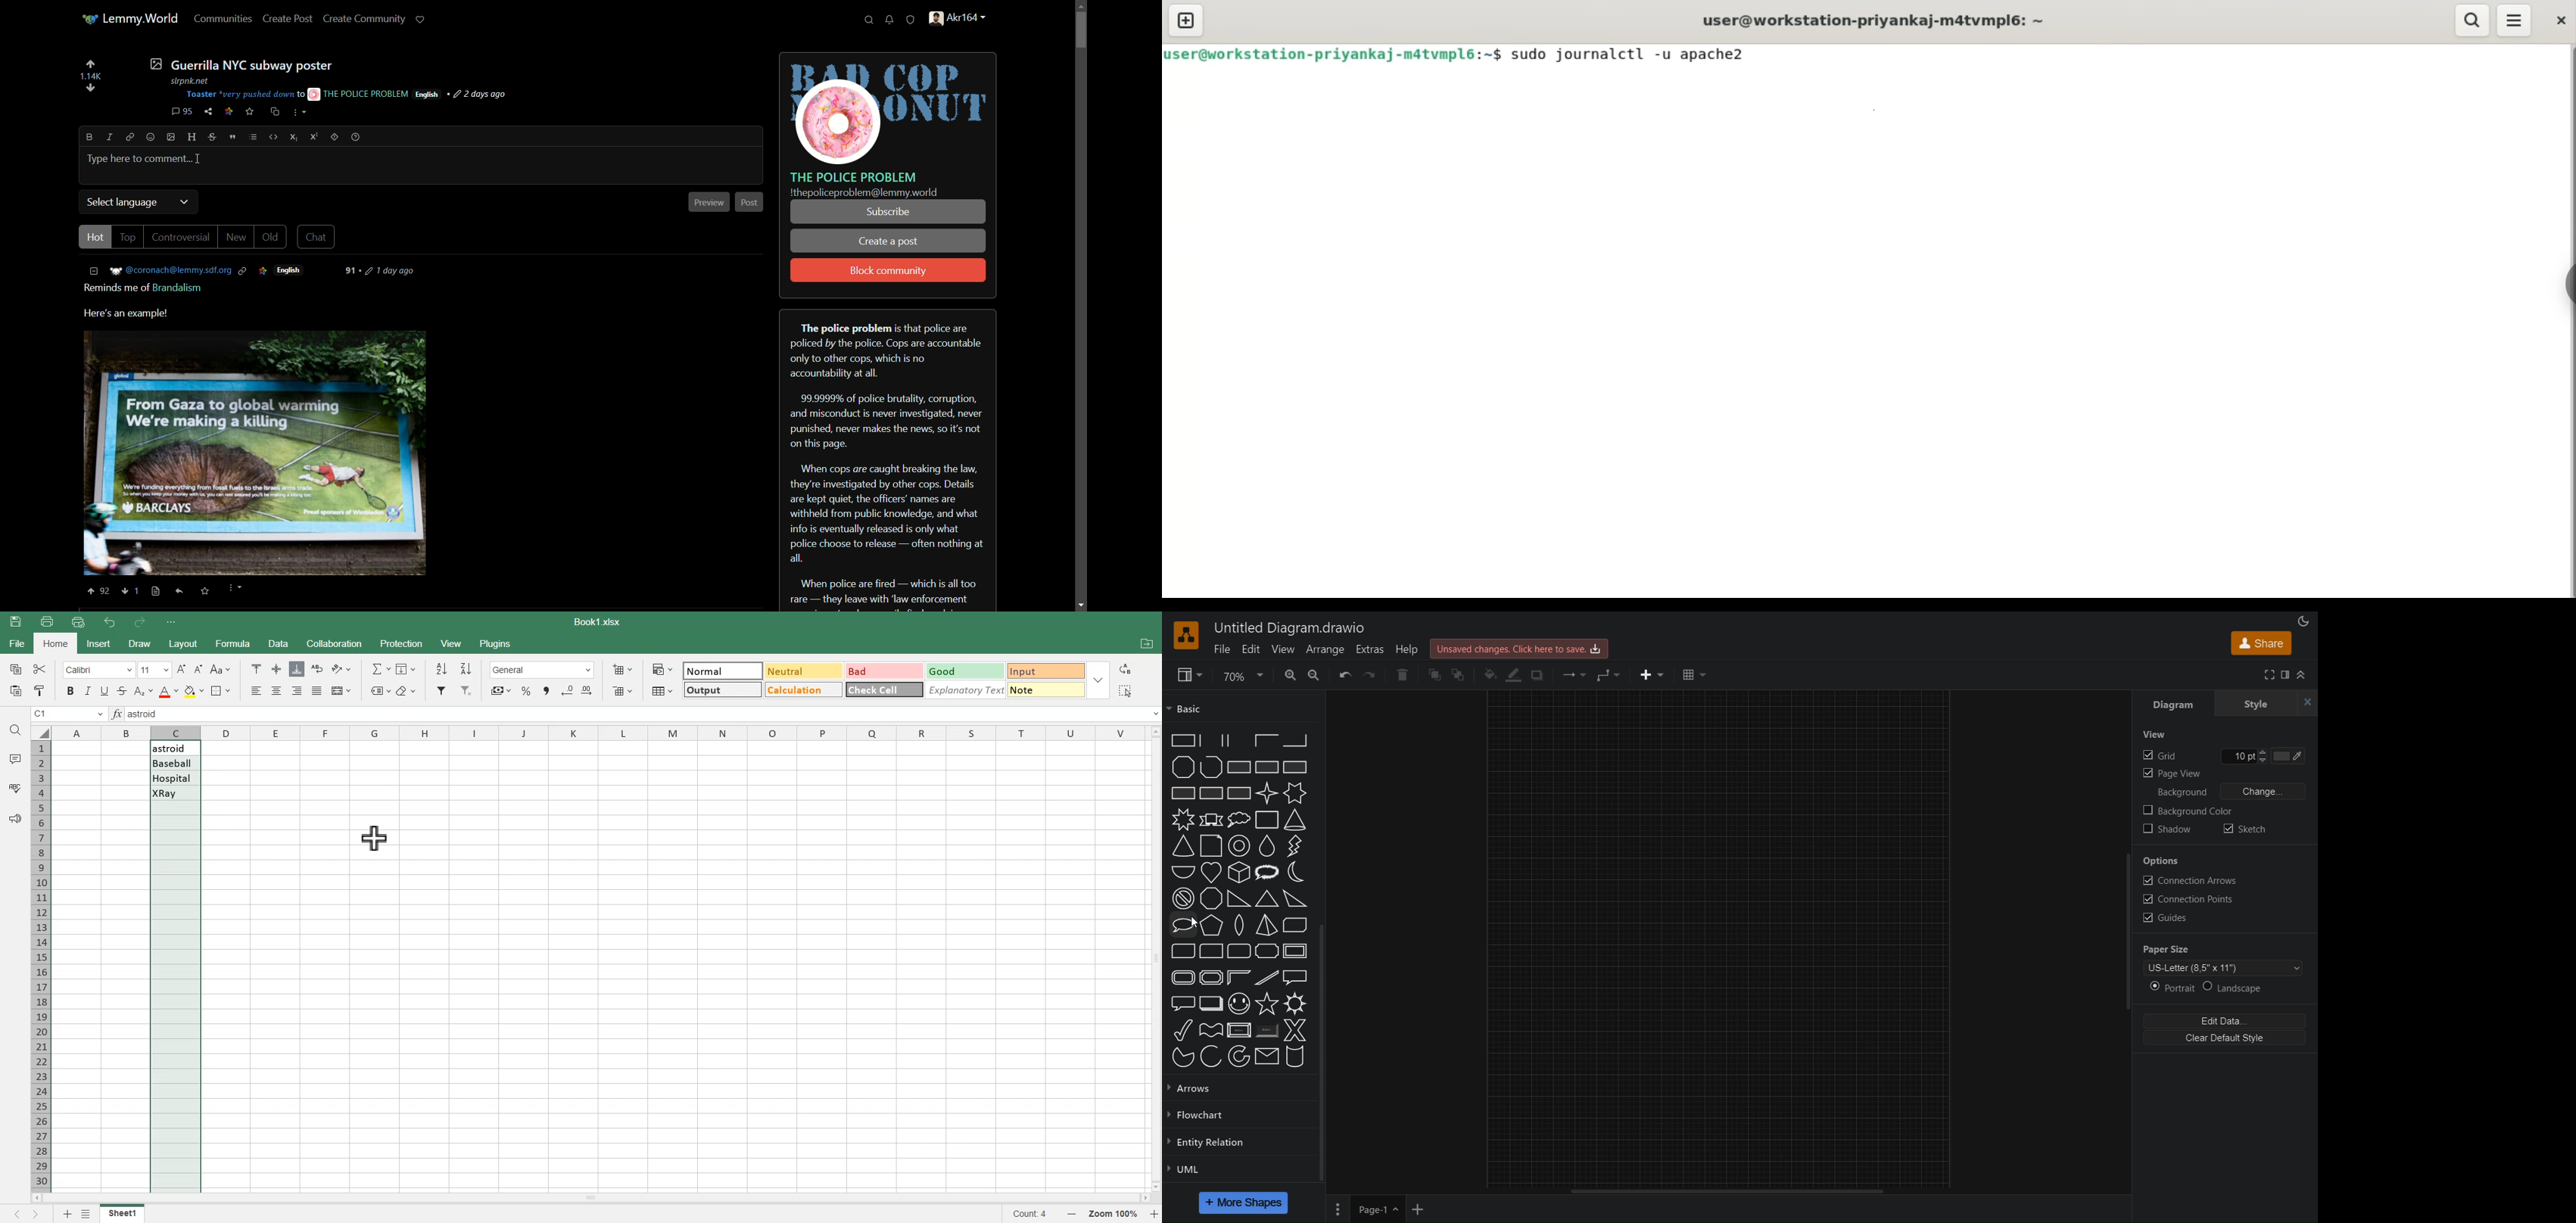 The height and width of the screenshot is (1232, 2576). What do you see at coordinates (2307, 675) in the screenshot?
I see `Collapse` at bounding box center [2307, 675].